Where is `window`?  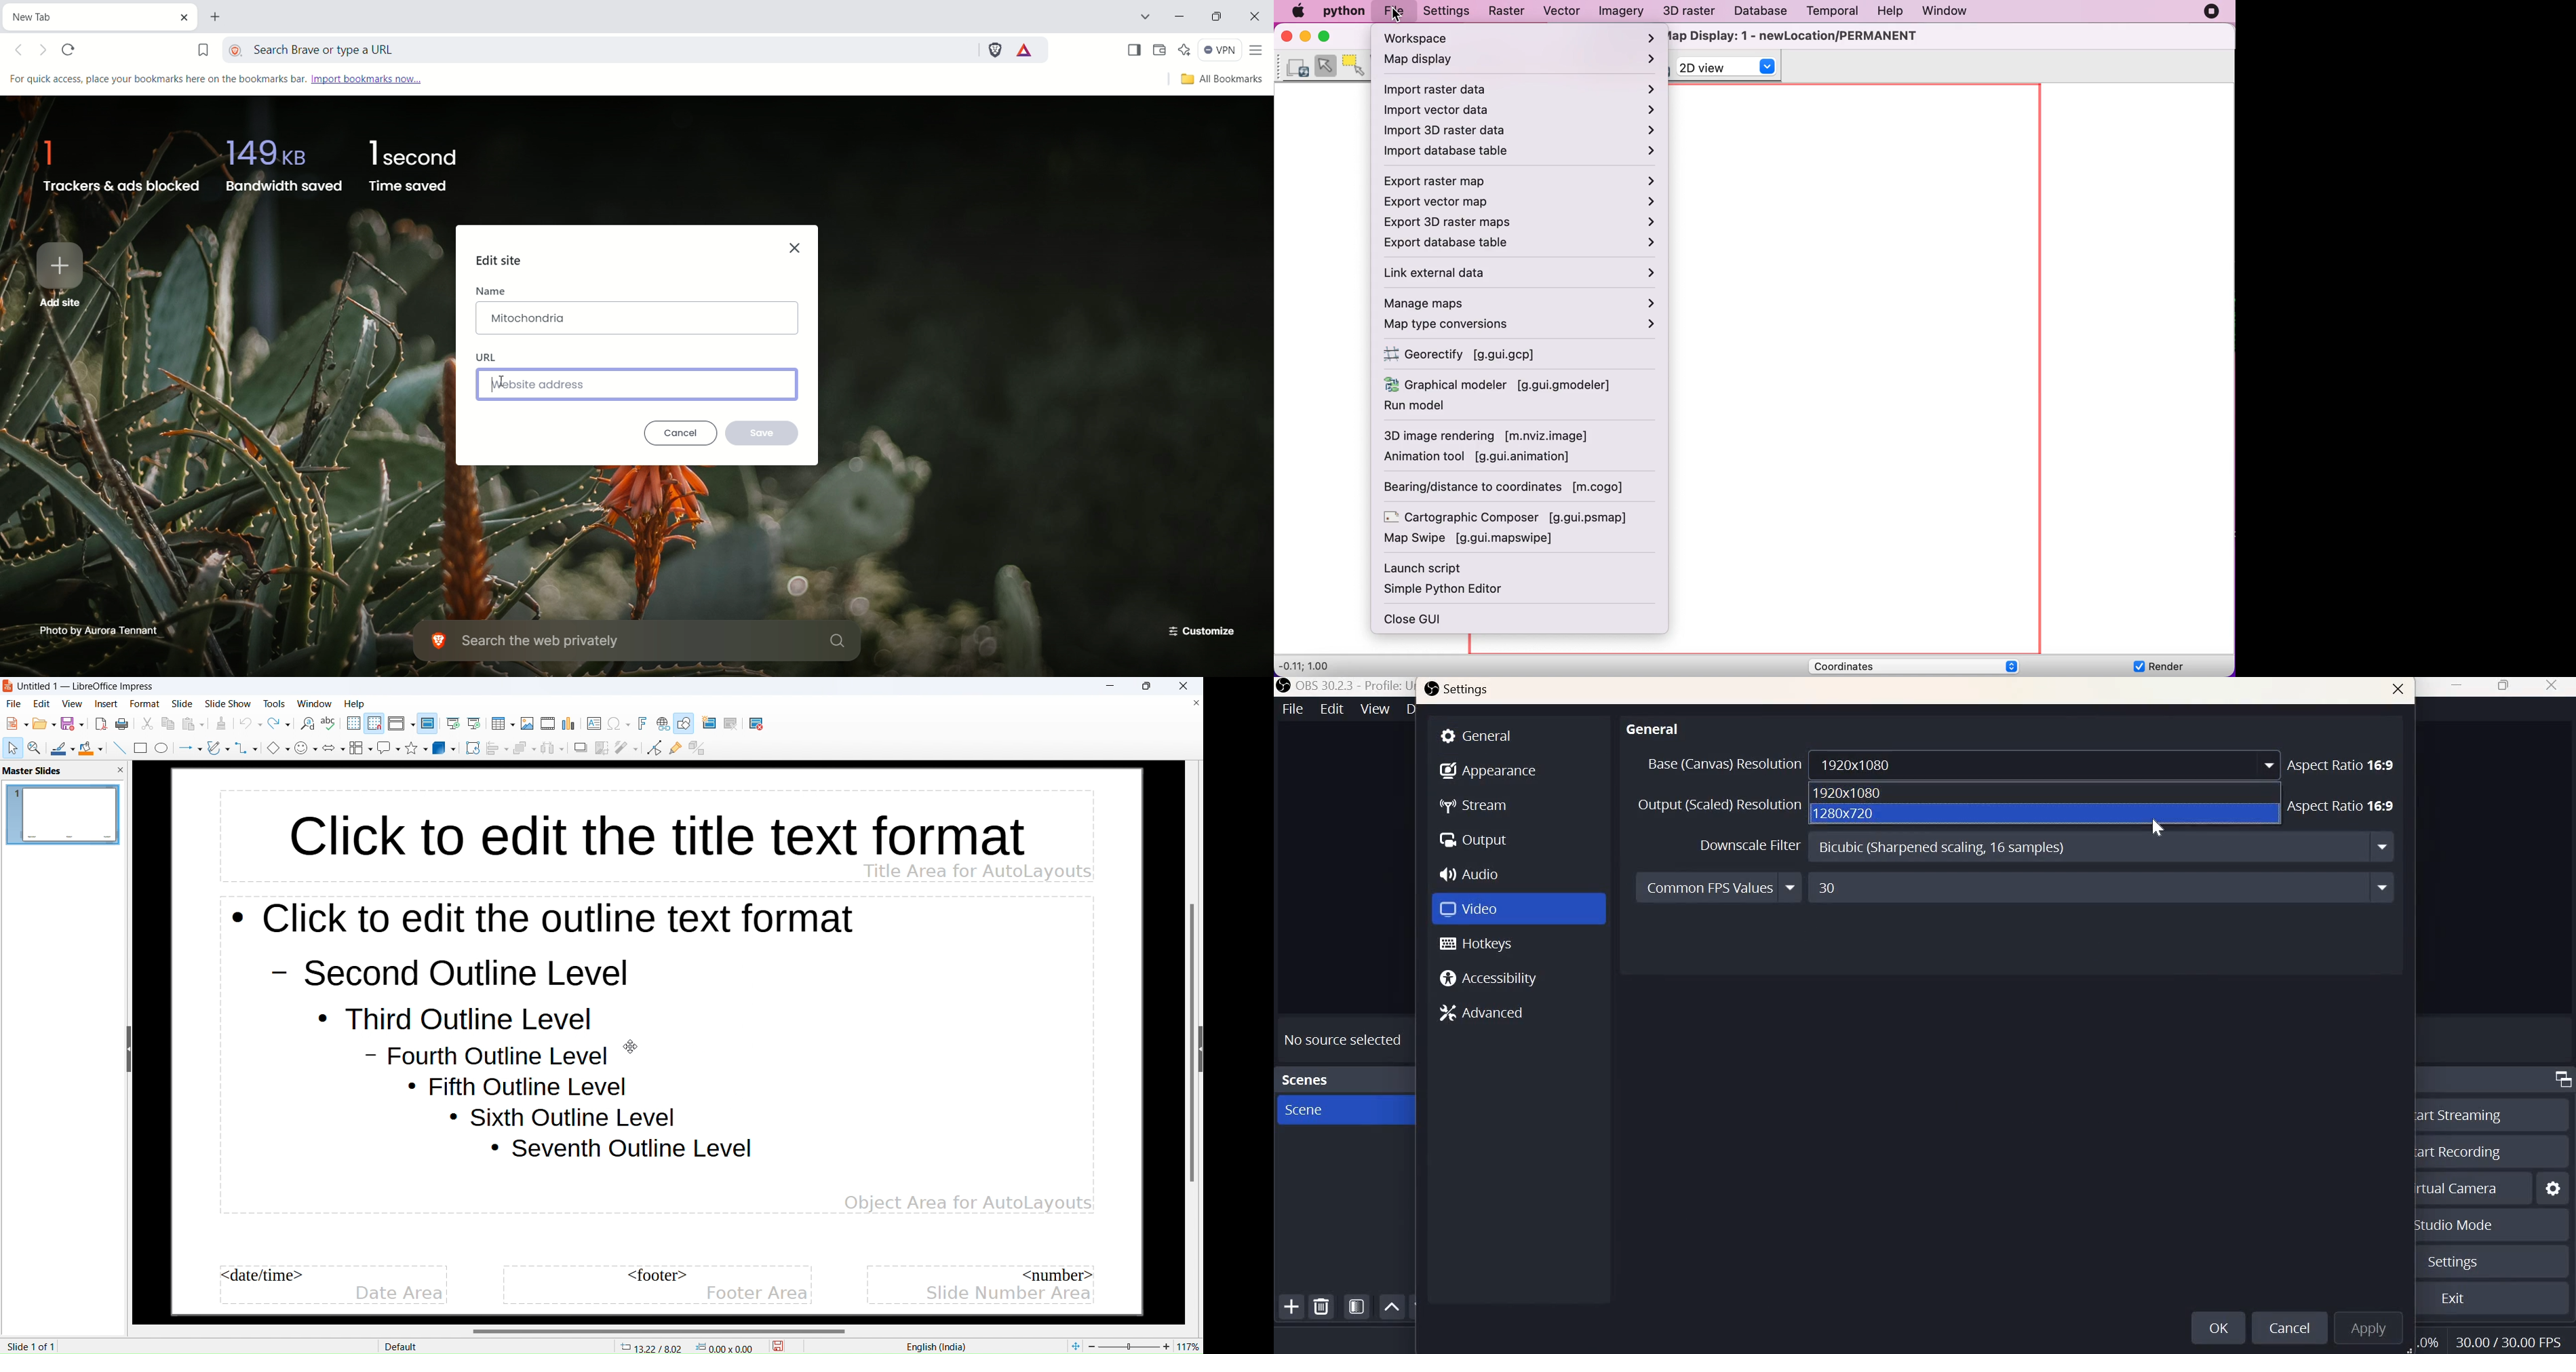 window is located at coordinates (315, 704).